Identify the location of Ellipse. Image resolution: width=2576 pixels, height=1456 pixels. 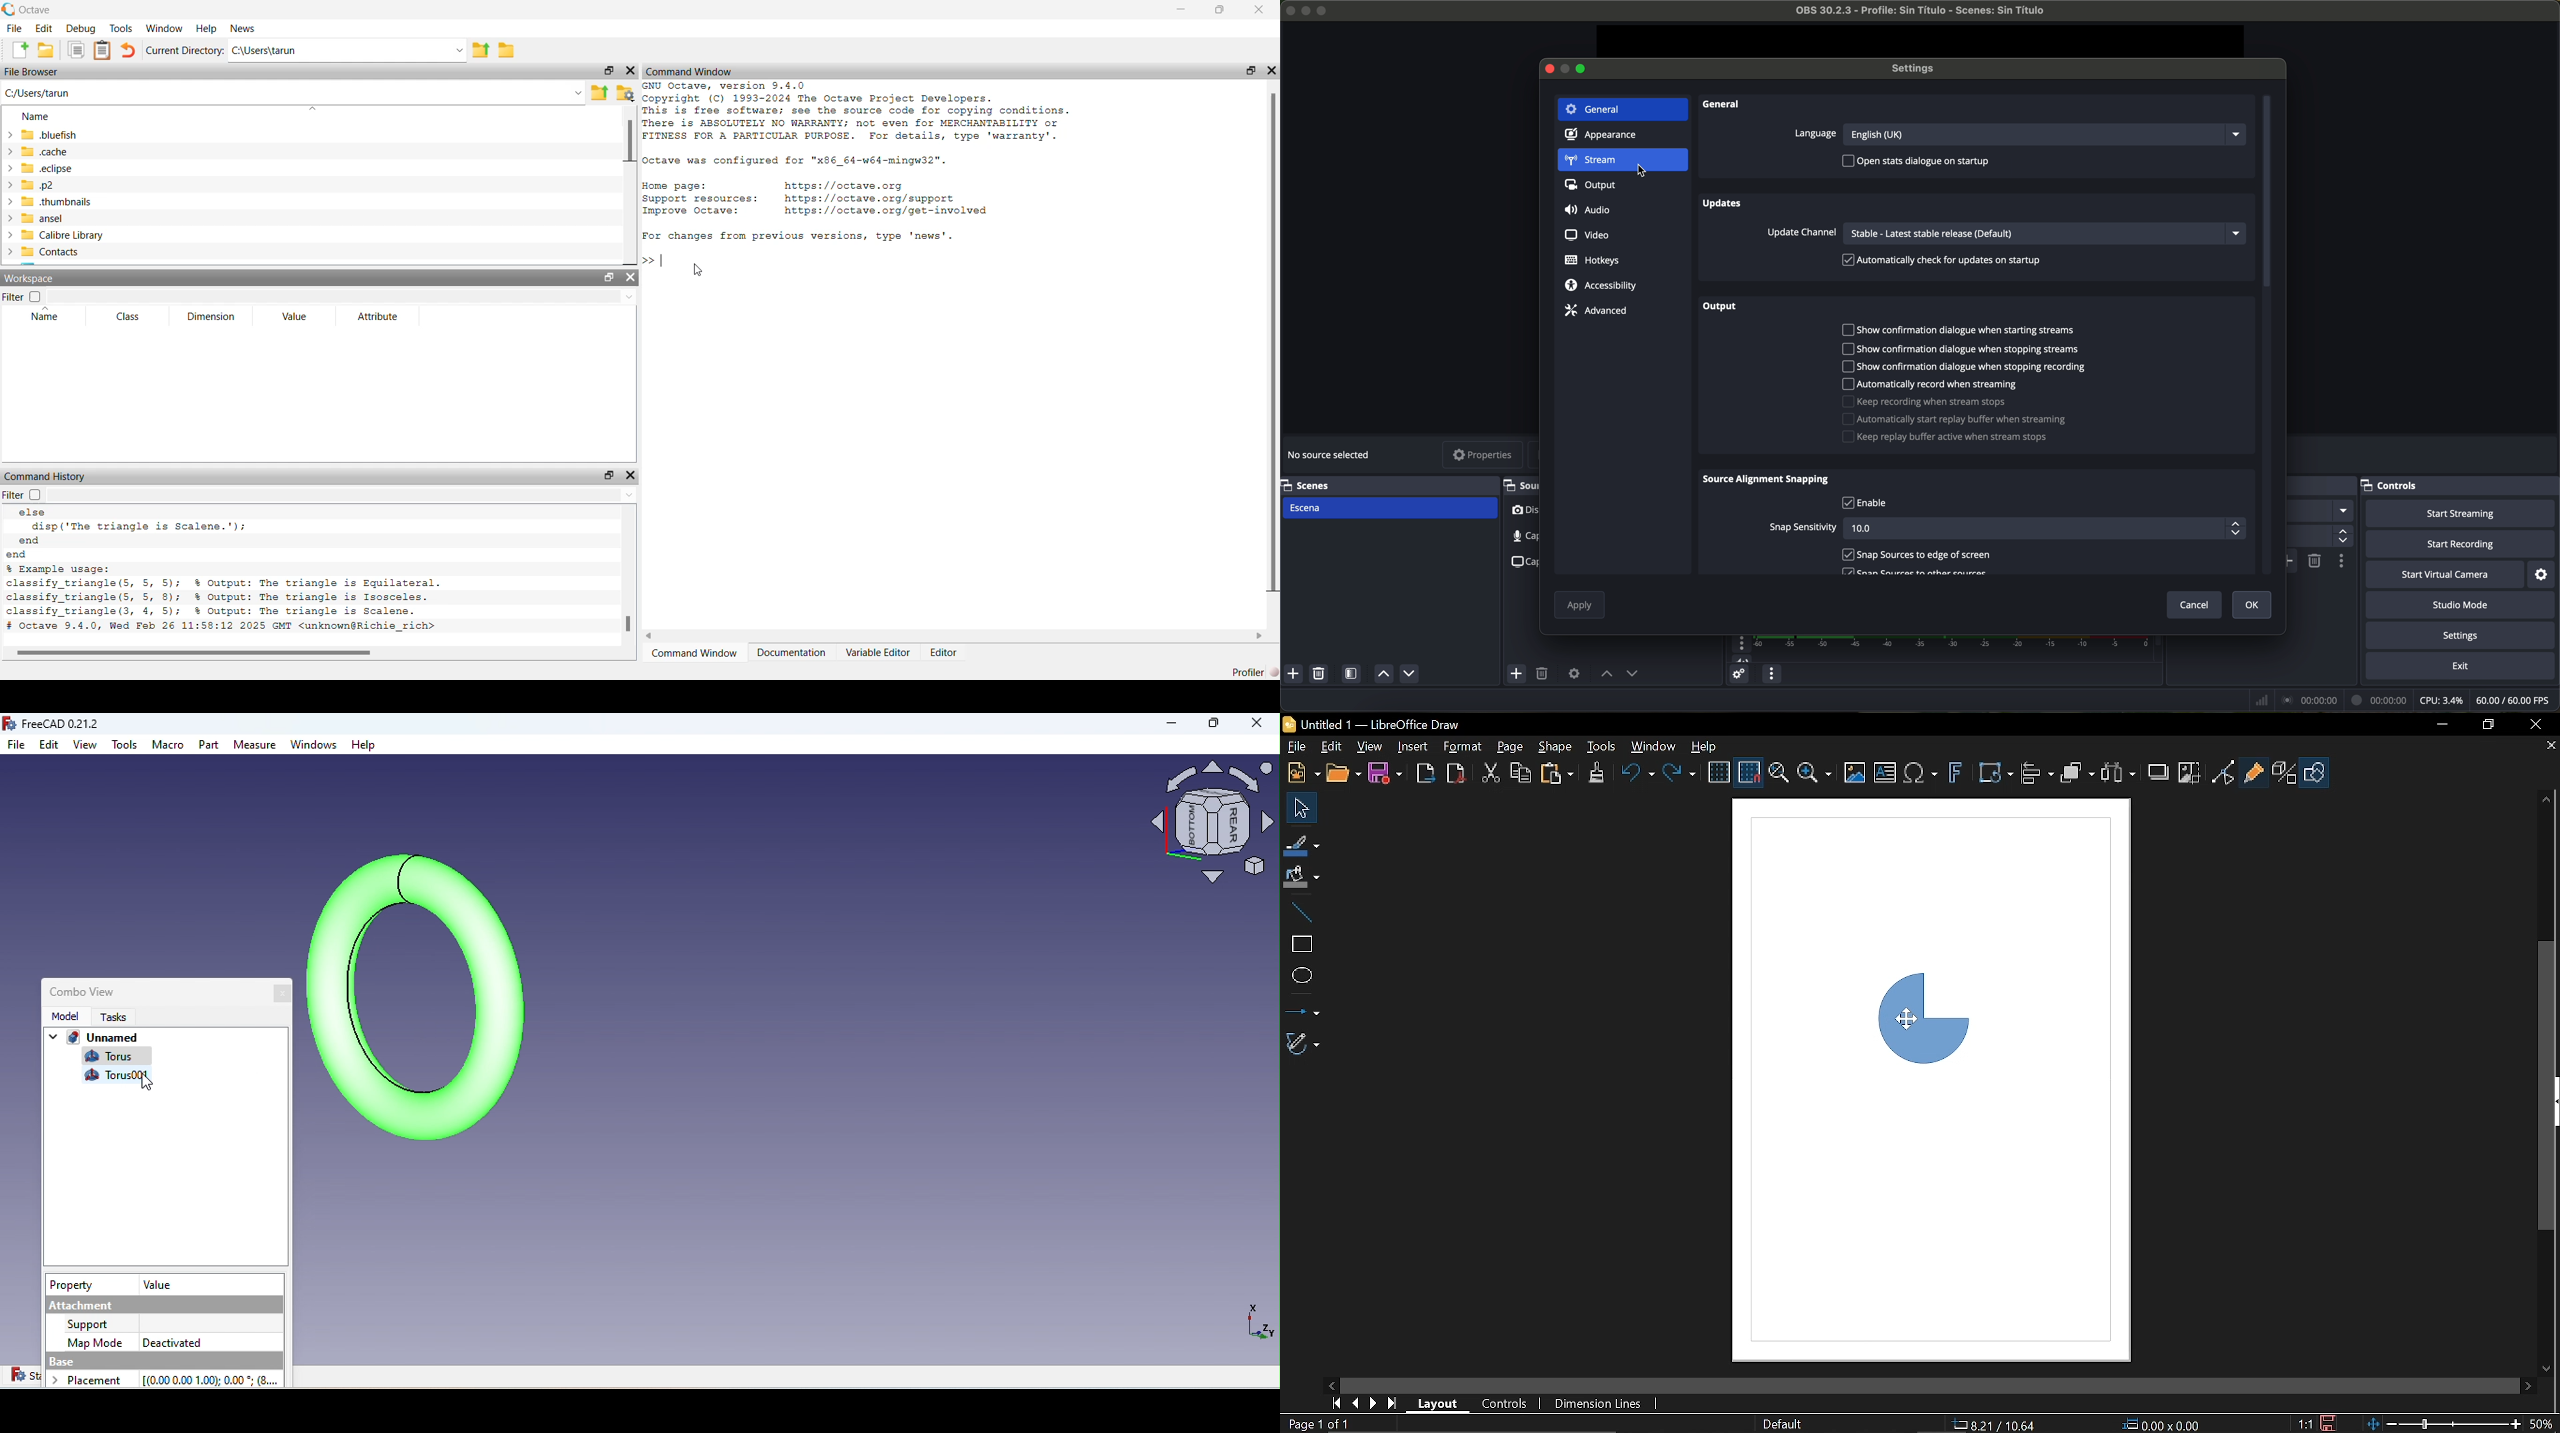
(1304, 974).